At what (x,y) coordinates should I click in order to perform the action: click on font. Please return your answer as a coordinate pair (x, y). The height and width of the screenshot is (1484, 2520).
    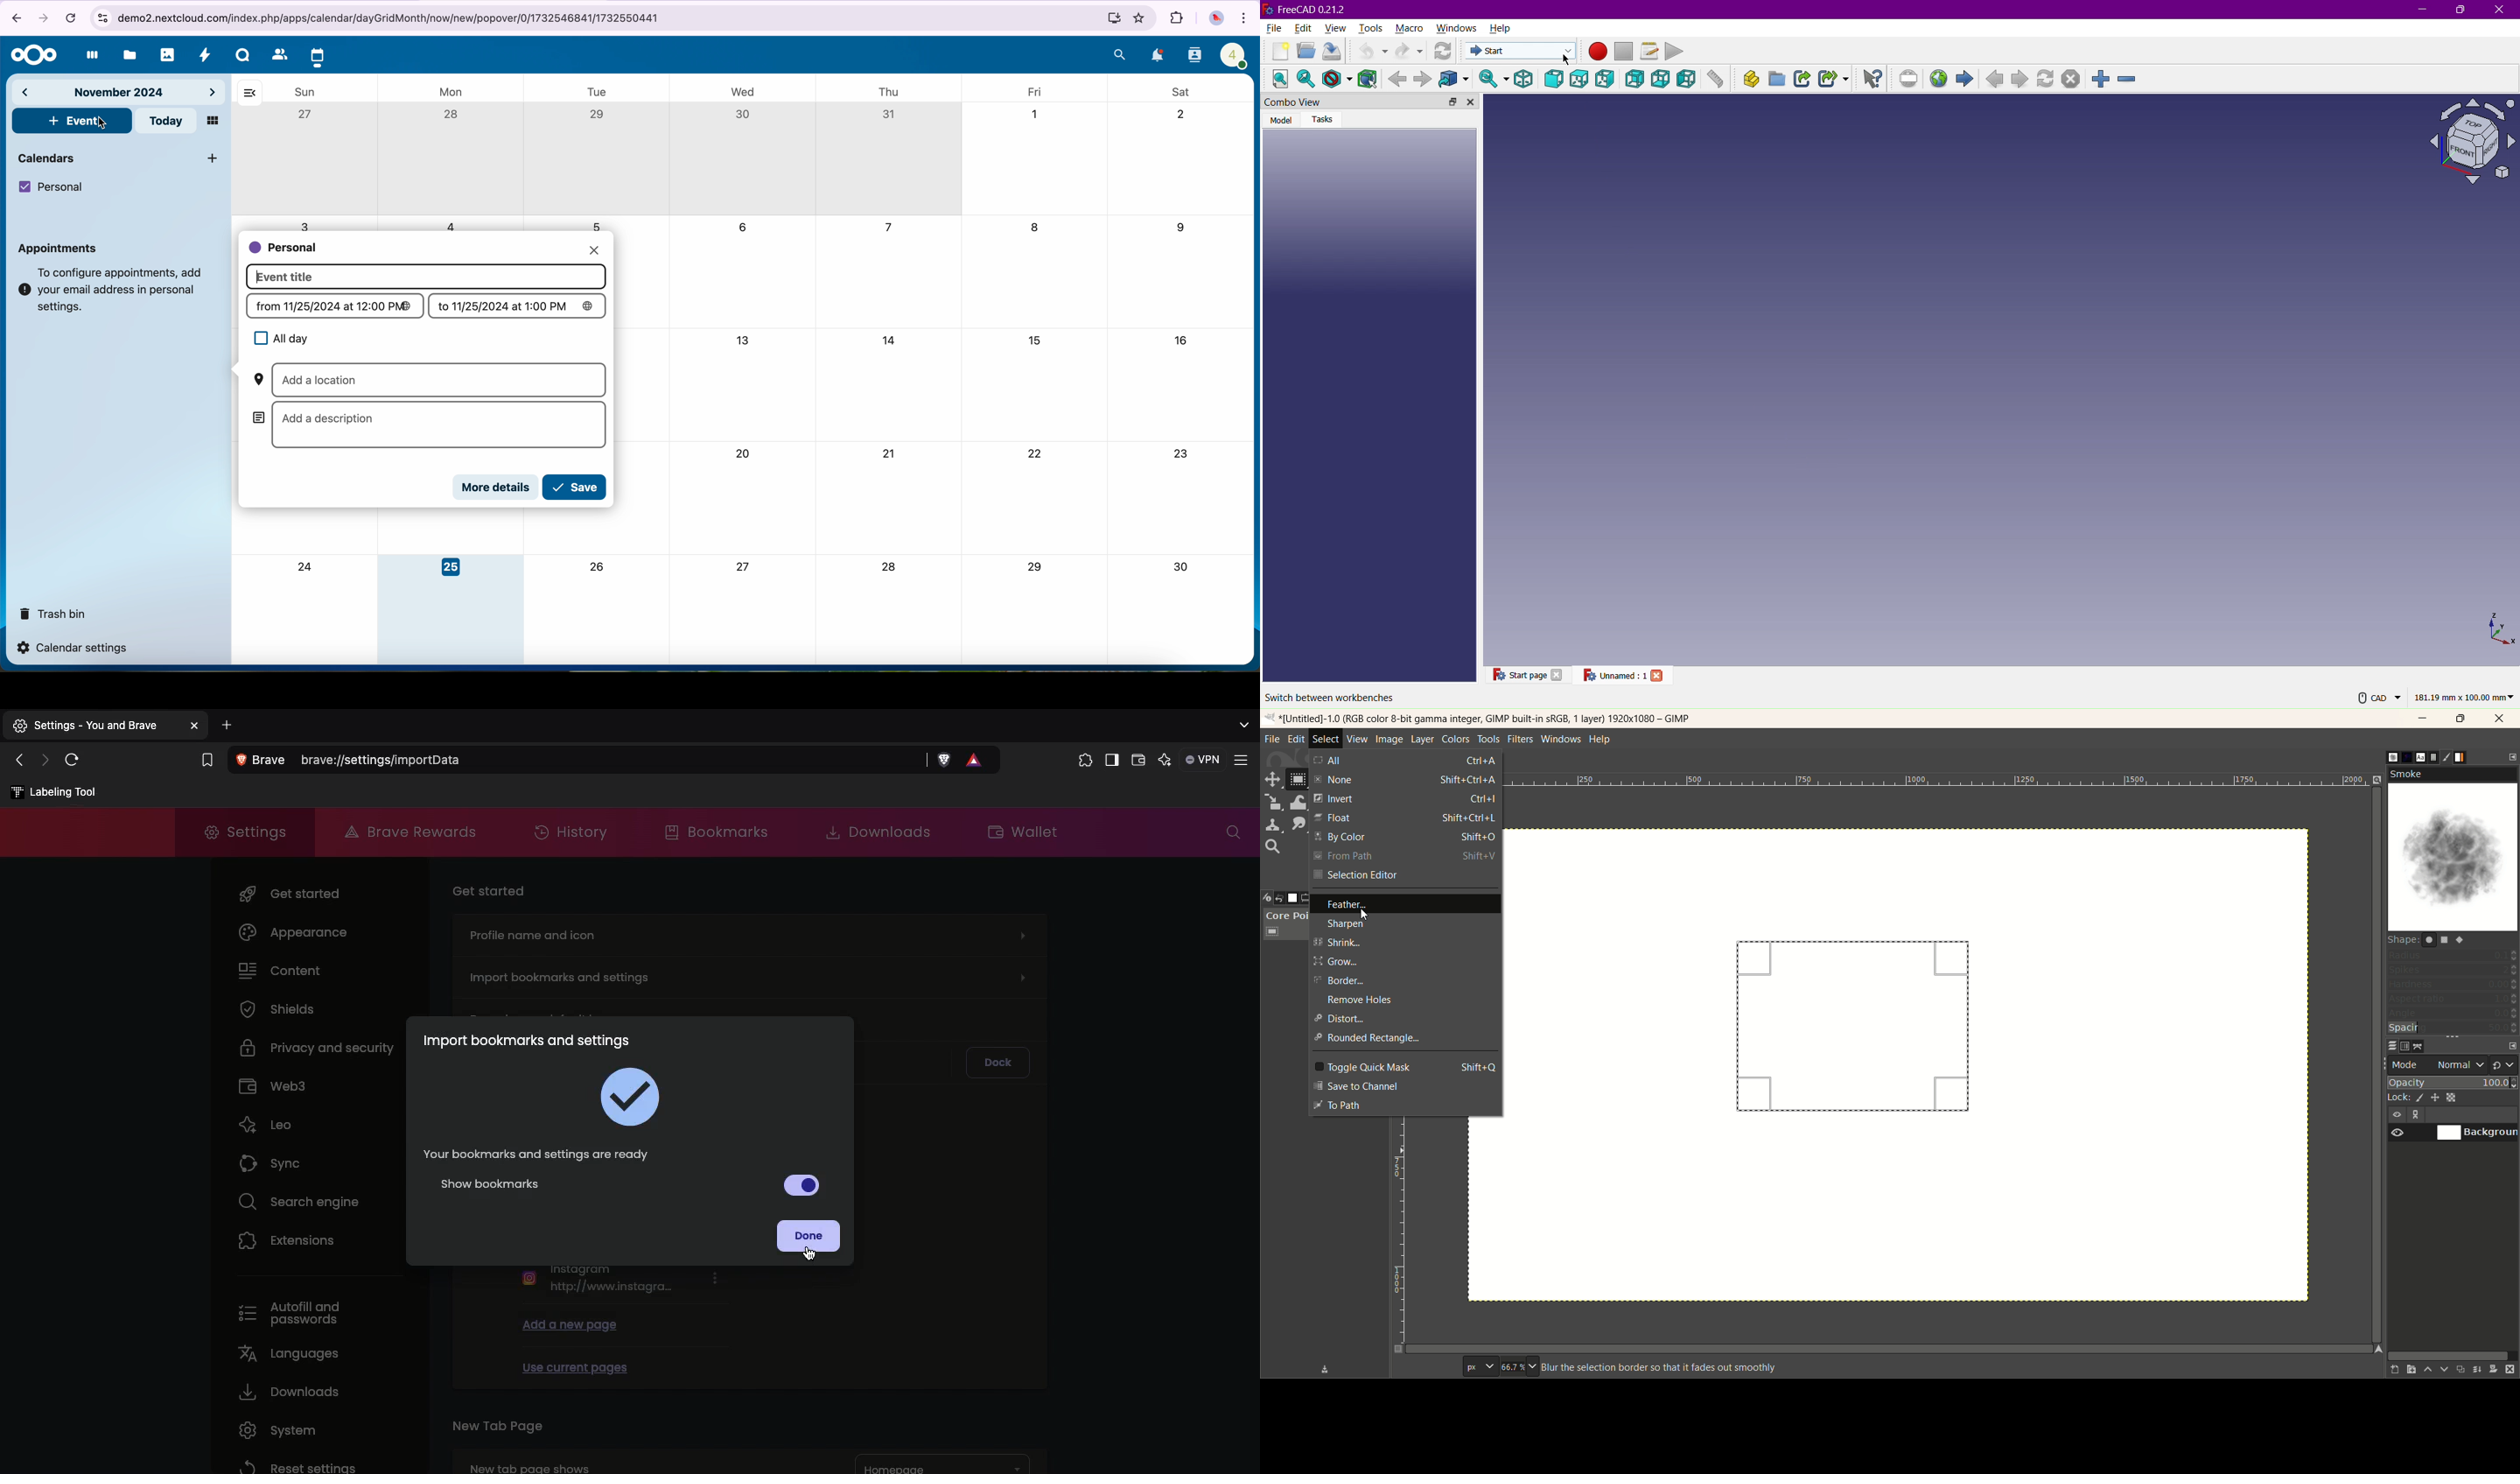
    Looking at the image, I should click on (2416, 757).